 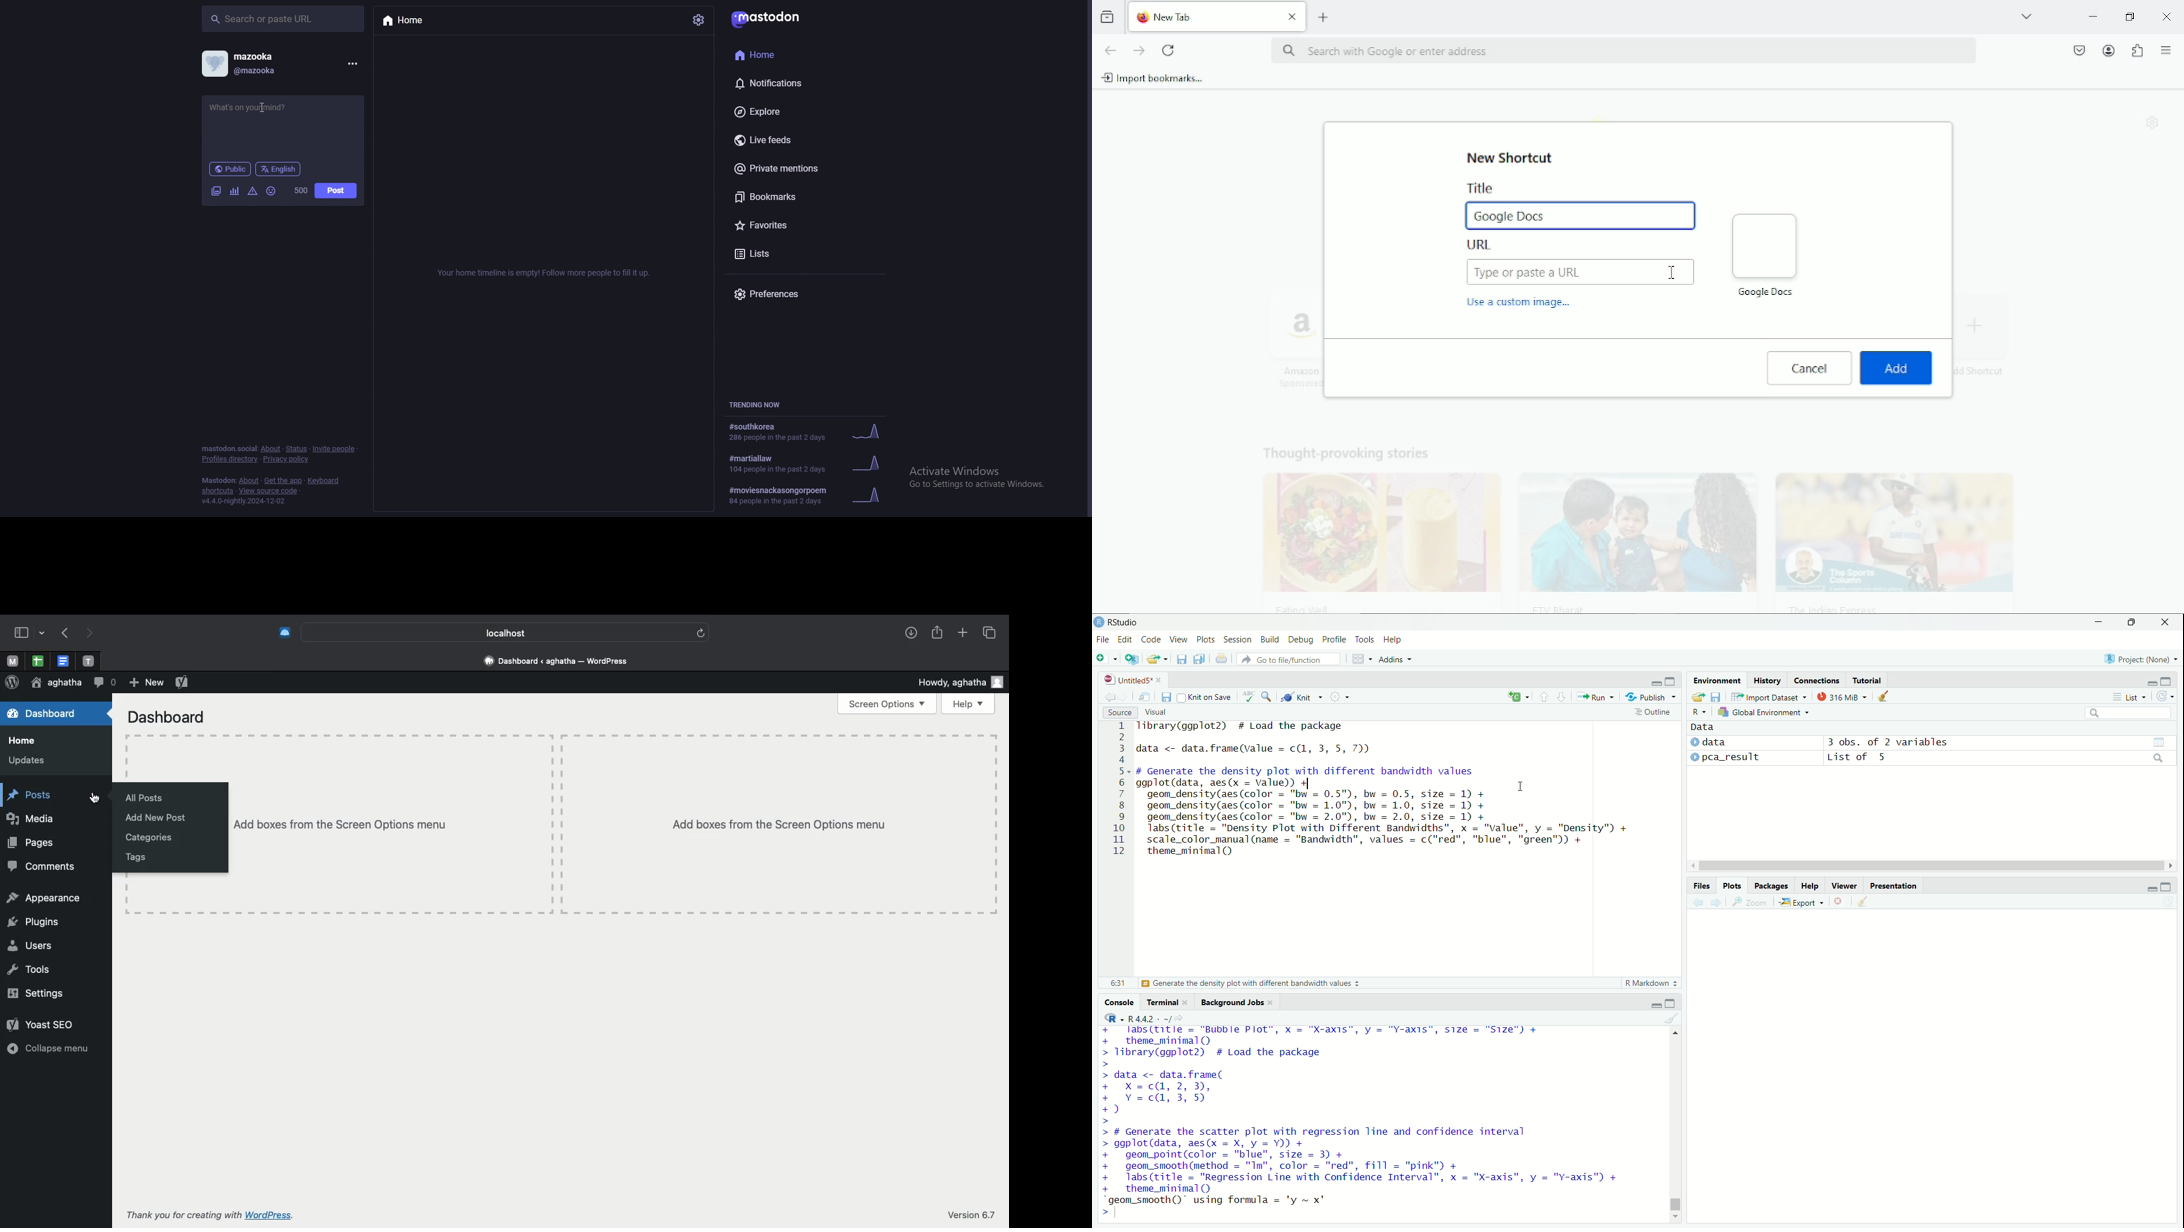 What do you see at coordinates (1770, 696) in the screenshot?
I see `Import Dataset` at bounding box center [1770, 696].